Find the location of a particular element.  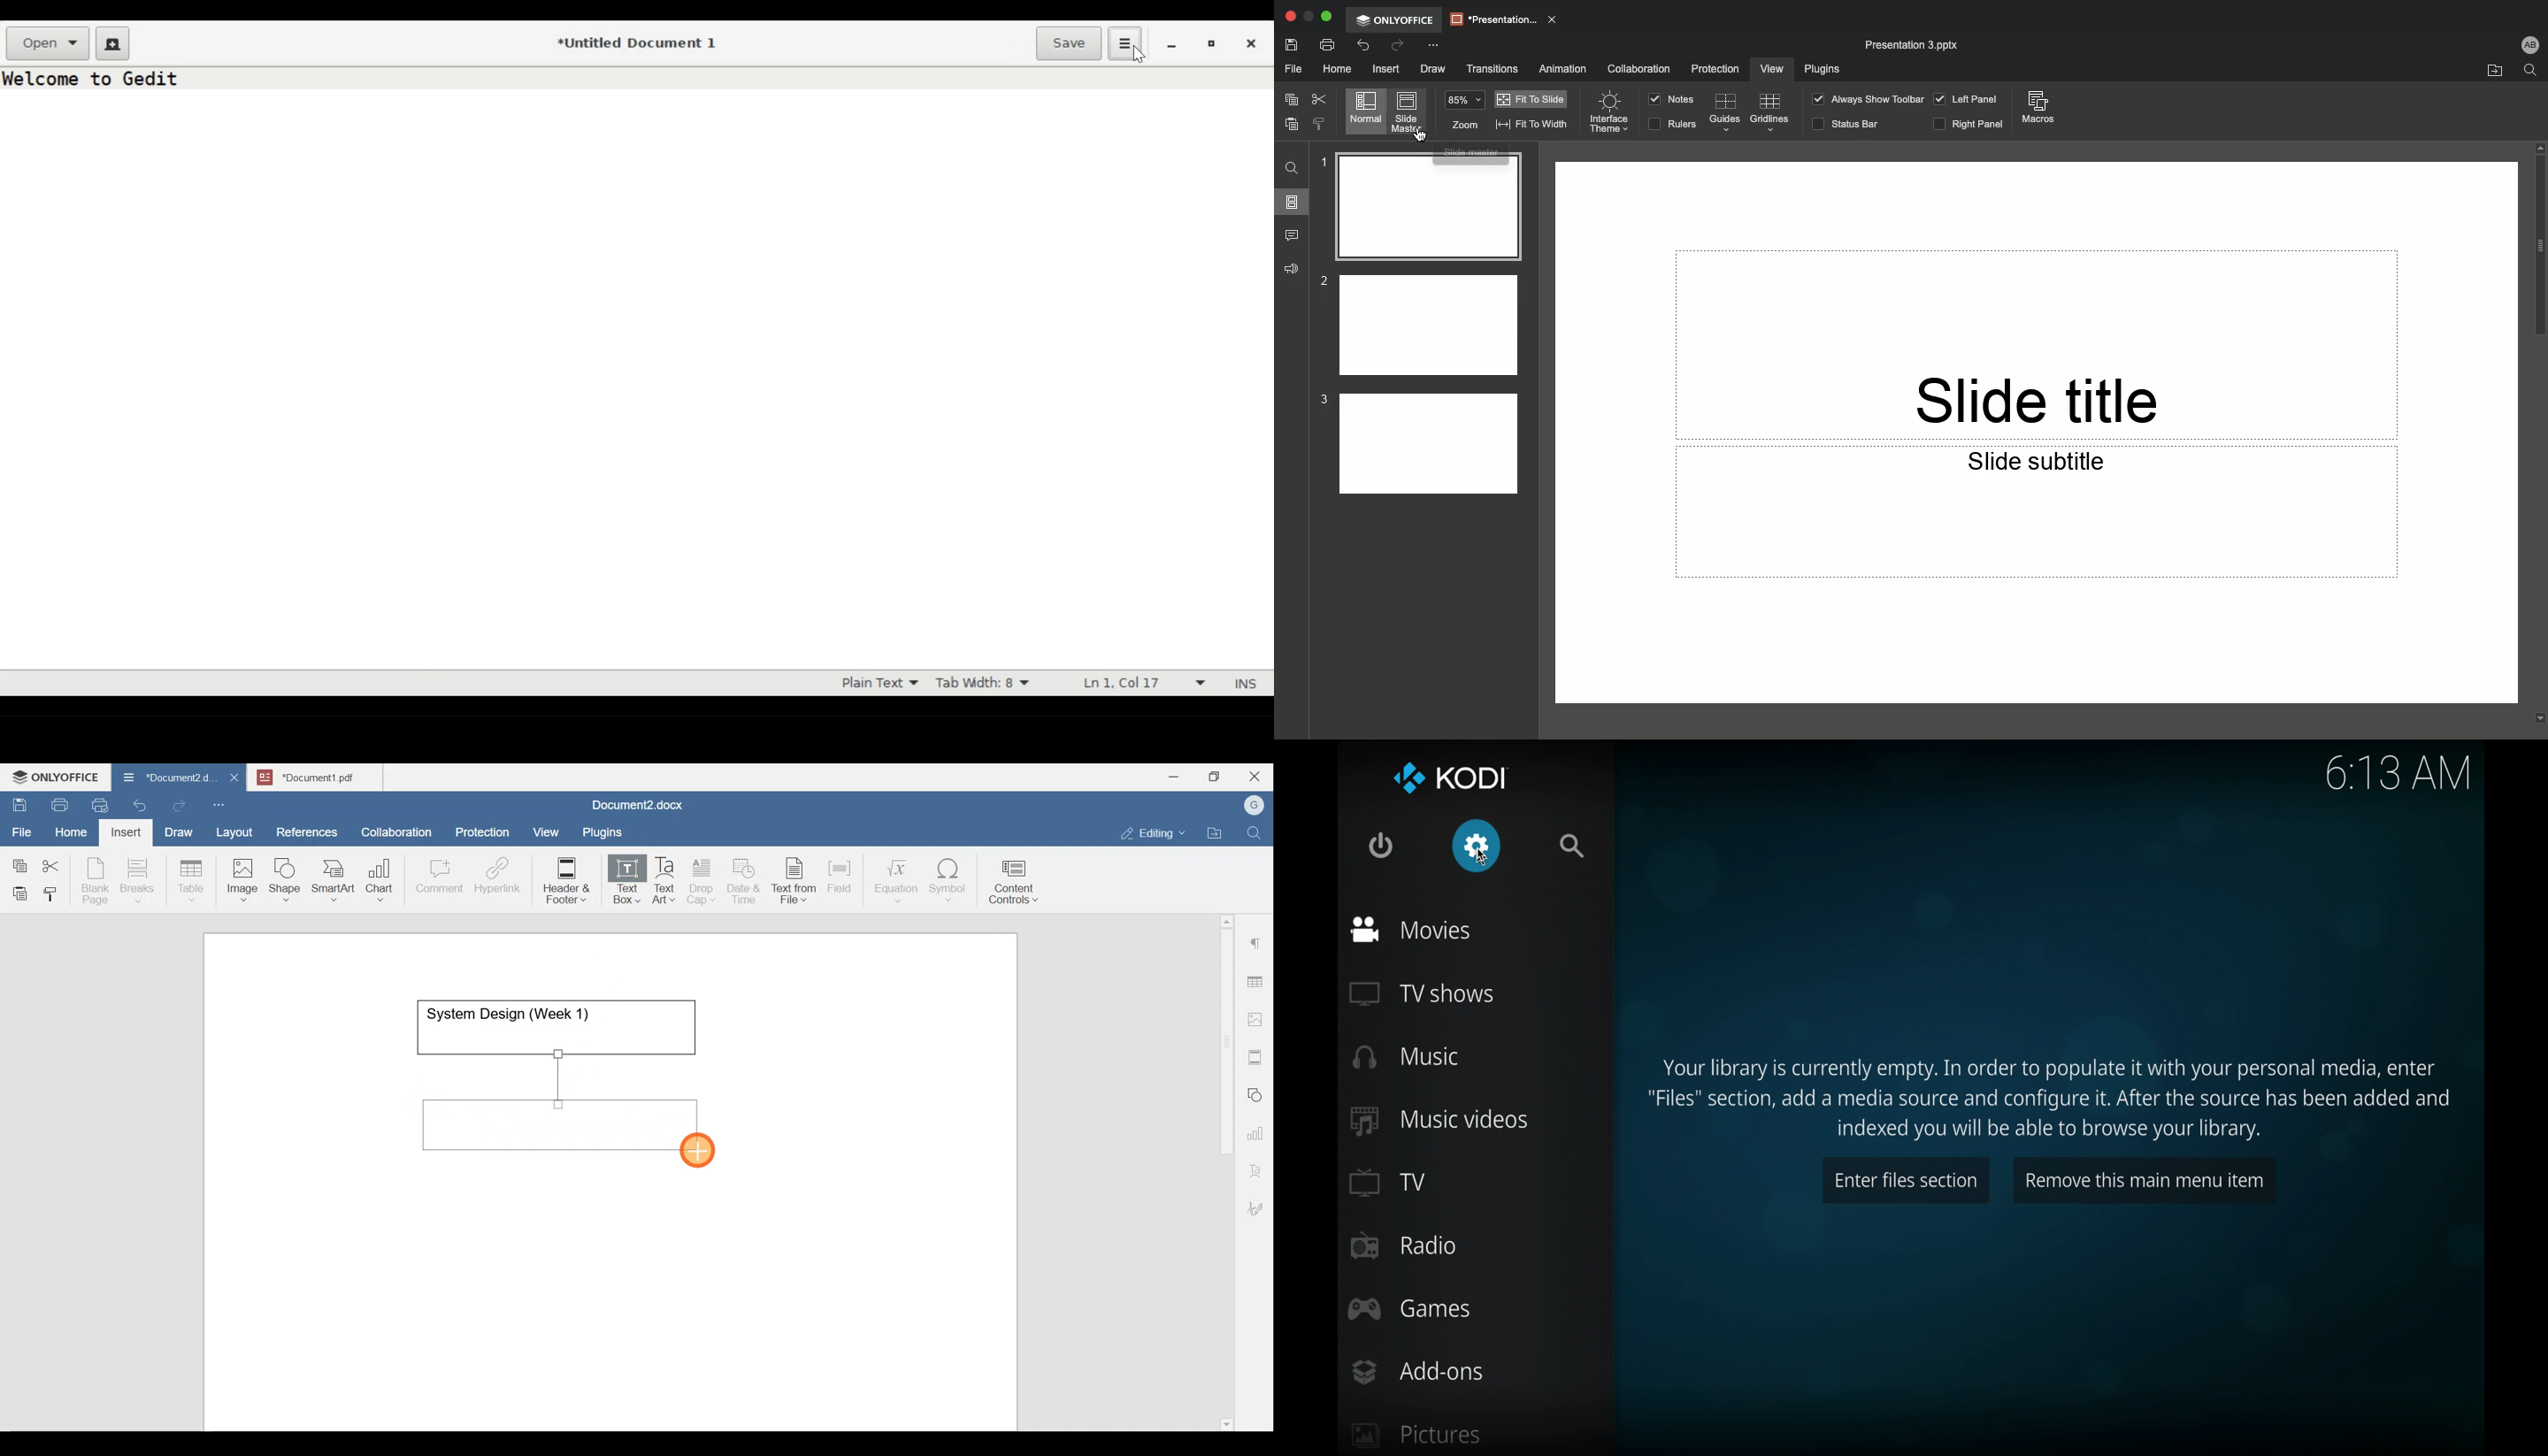

Quick print is located at coordinates (96, 803).